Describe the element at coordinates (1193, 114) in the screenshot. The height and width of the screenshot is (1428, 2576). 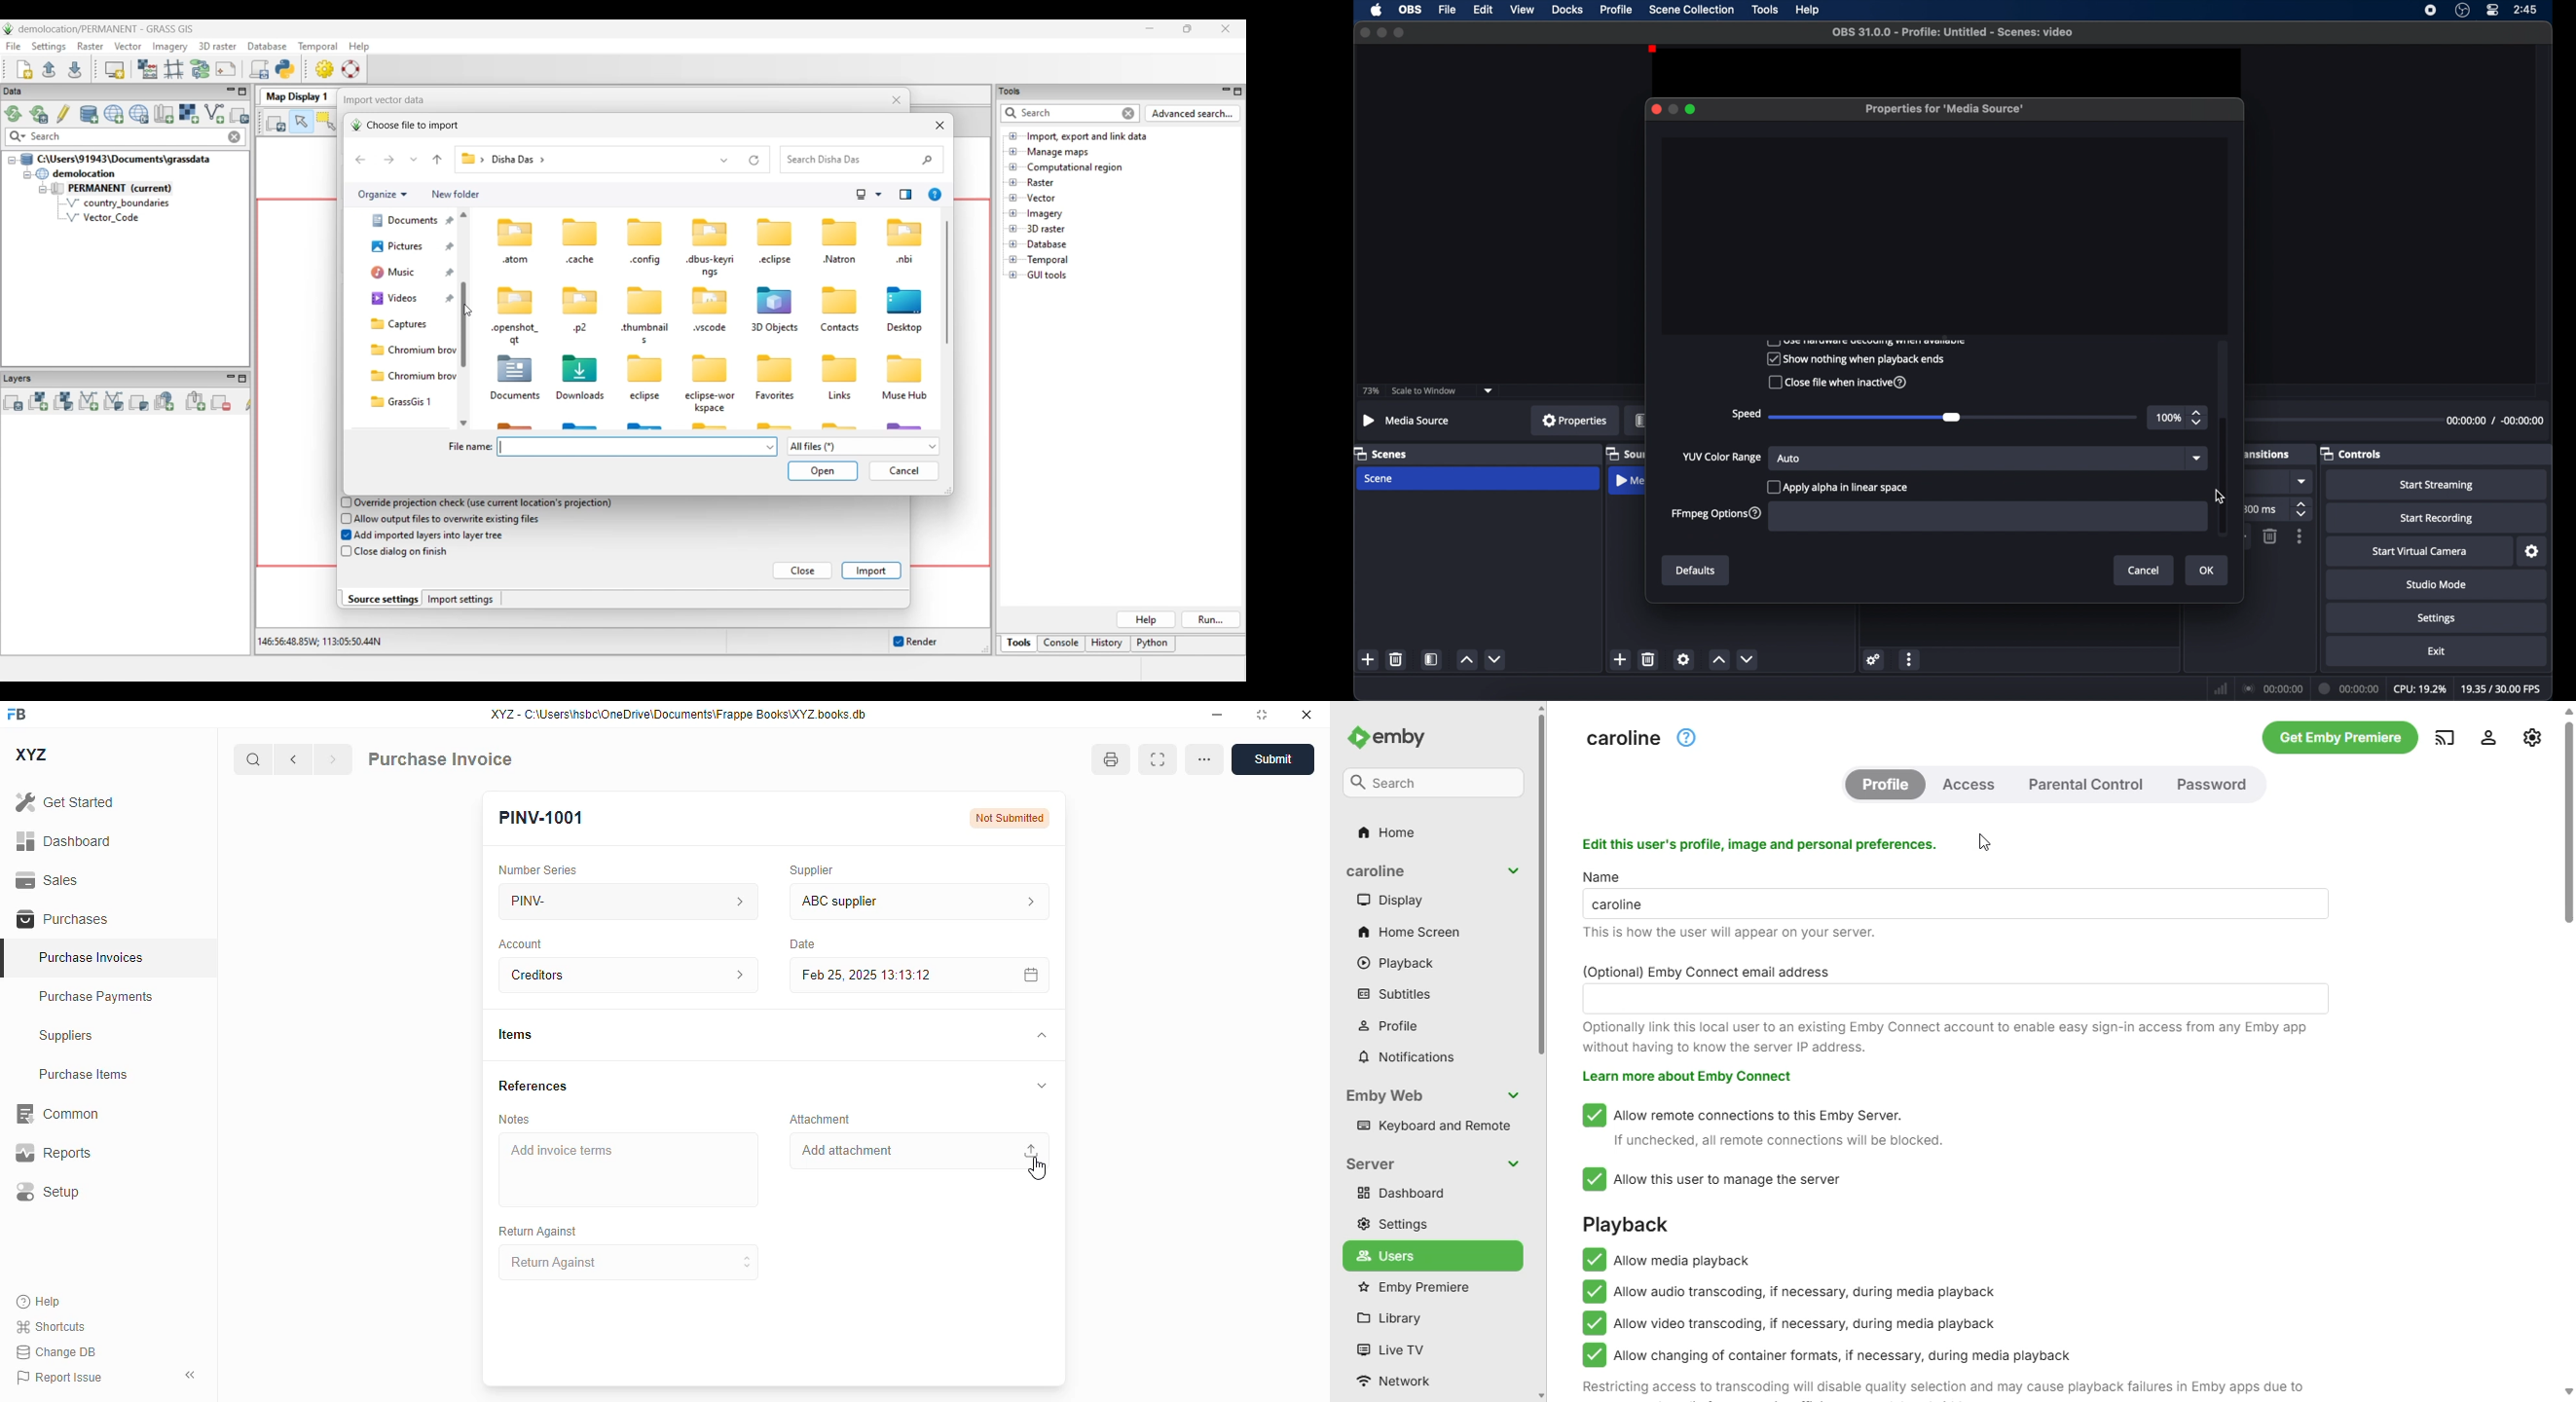
I see `Advanced search for Tools panel` at that location.